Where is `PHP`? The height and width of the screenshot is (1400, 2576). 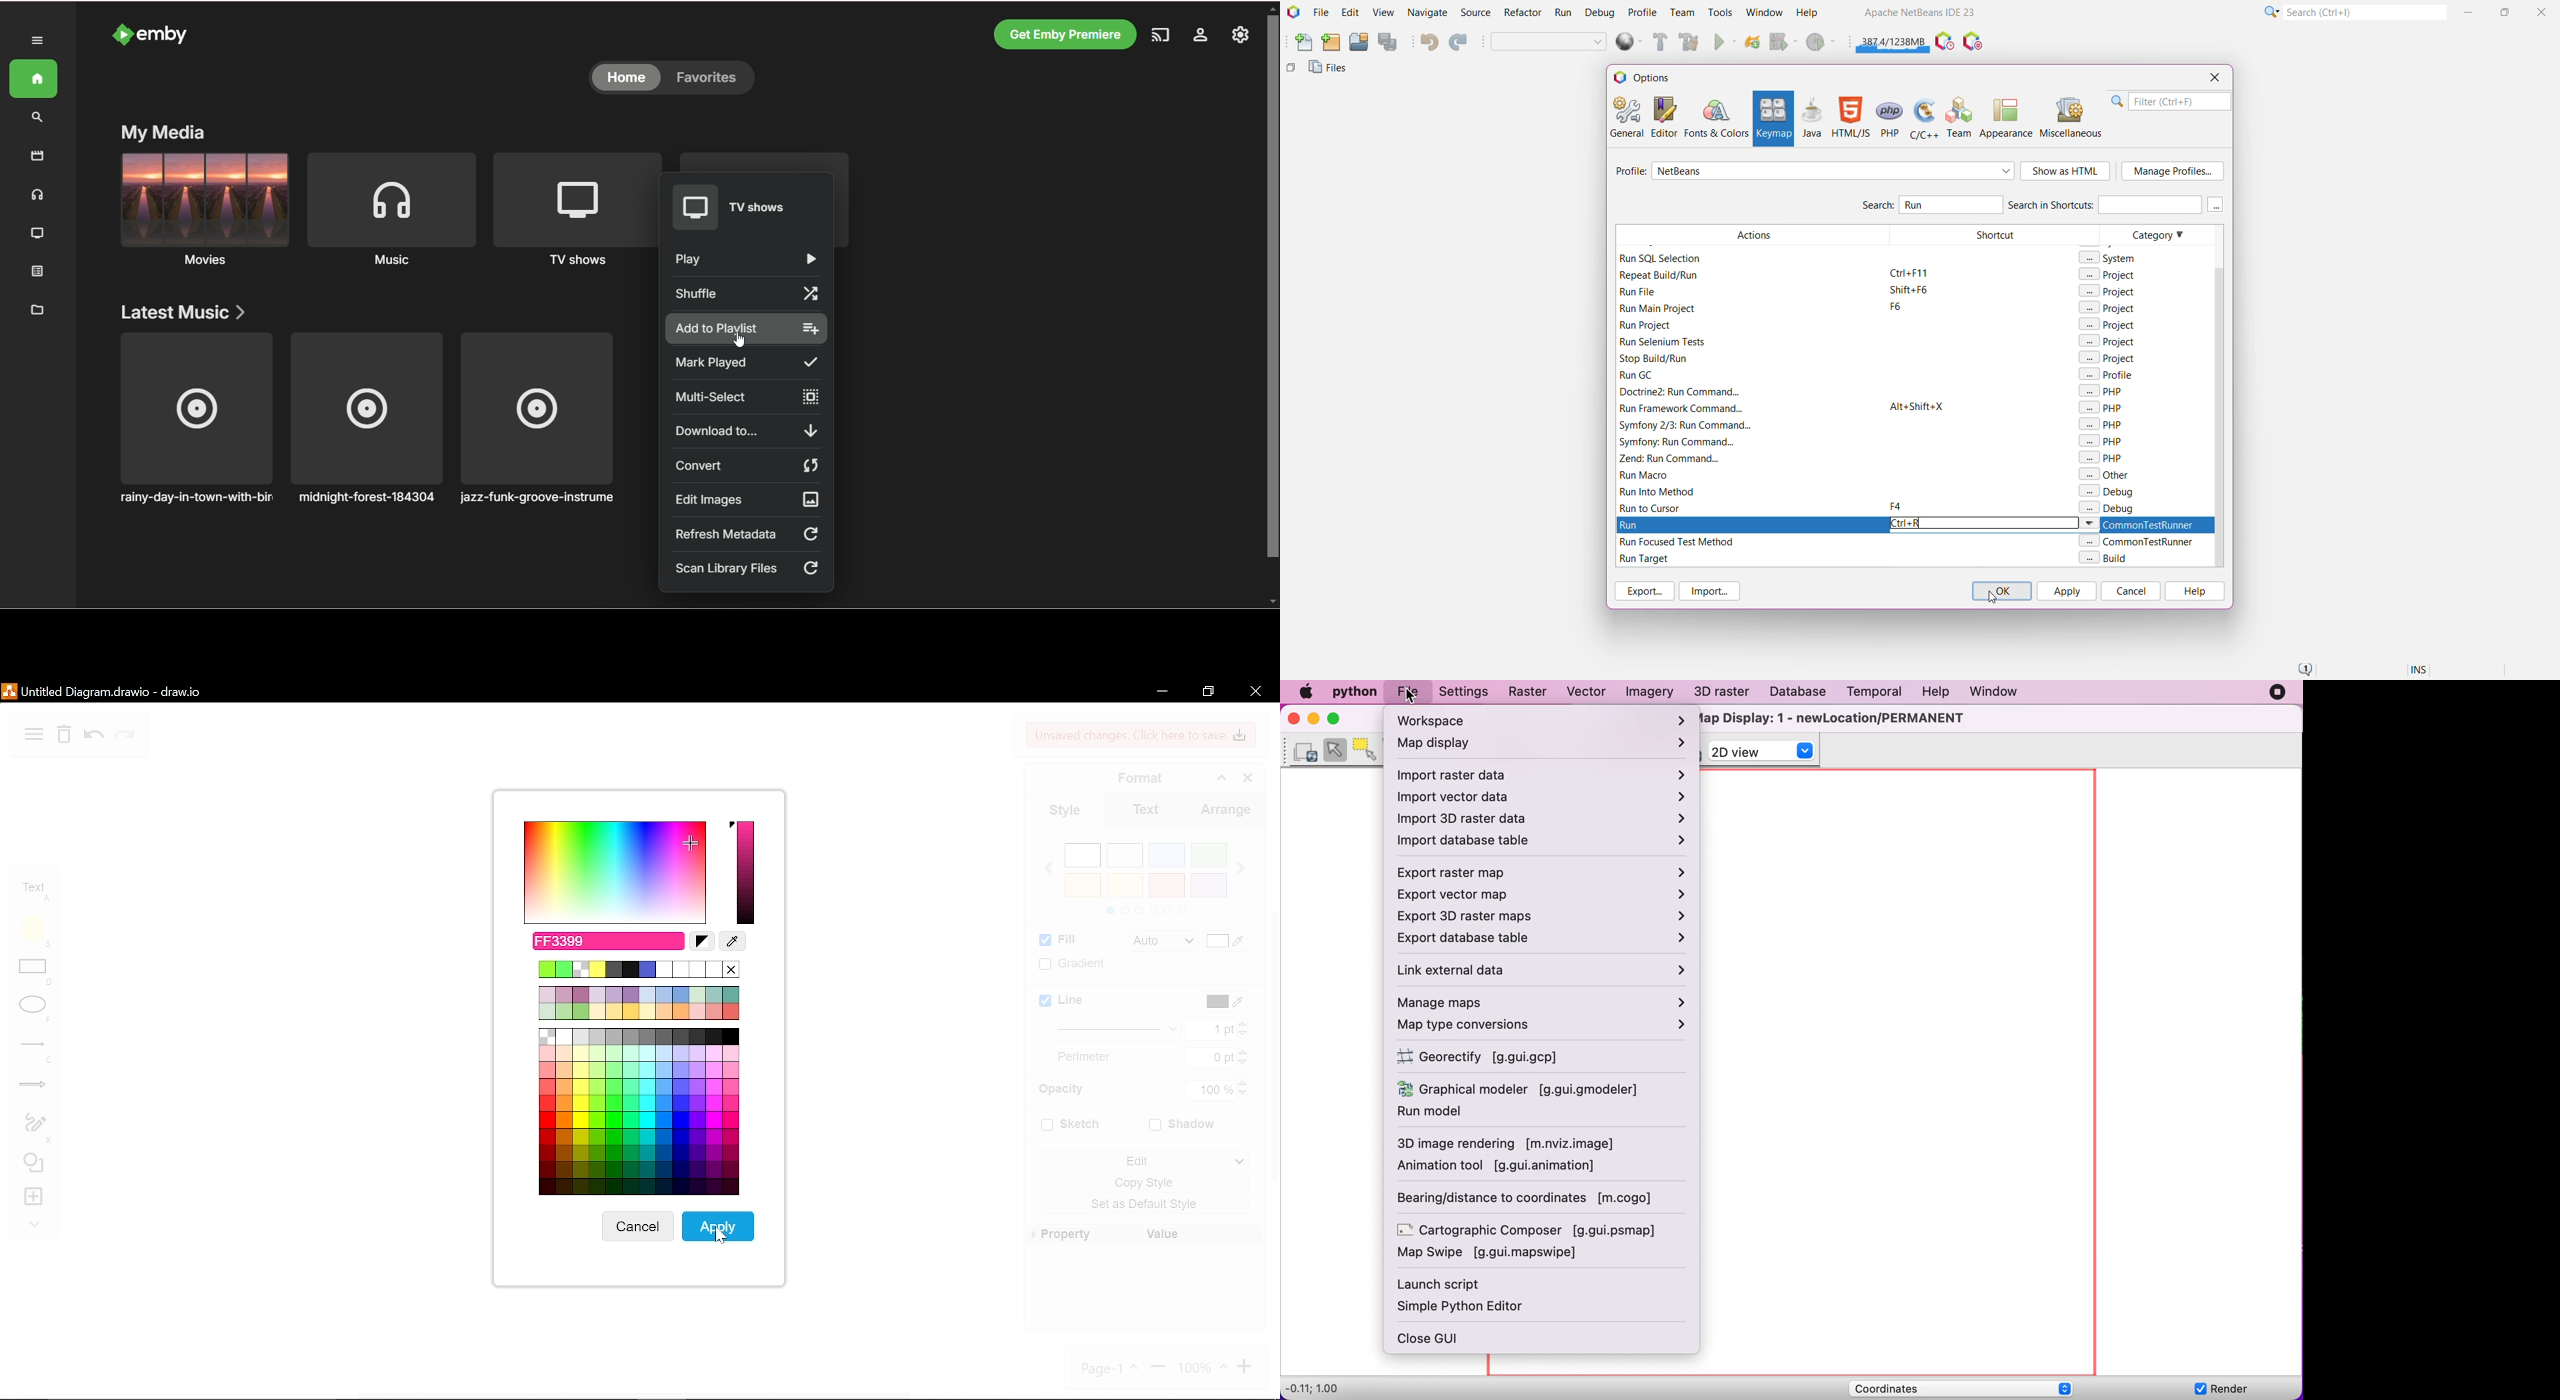 PHP is located at coordinates (1891, 117).